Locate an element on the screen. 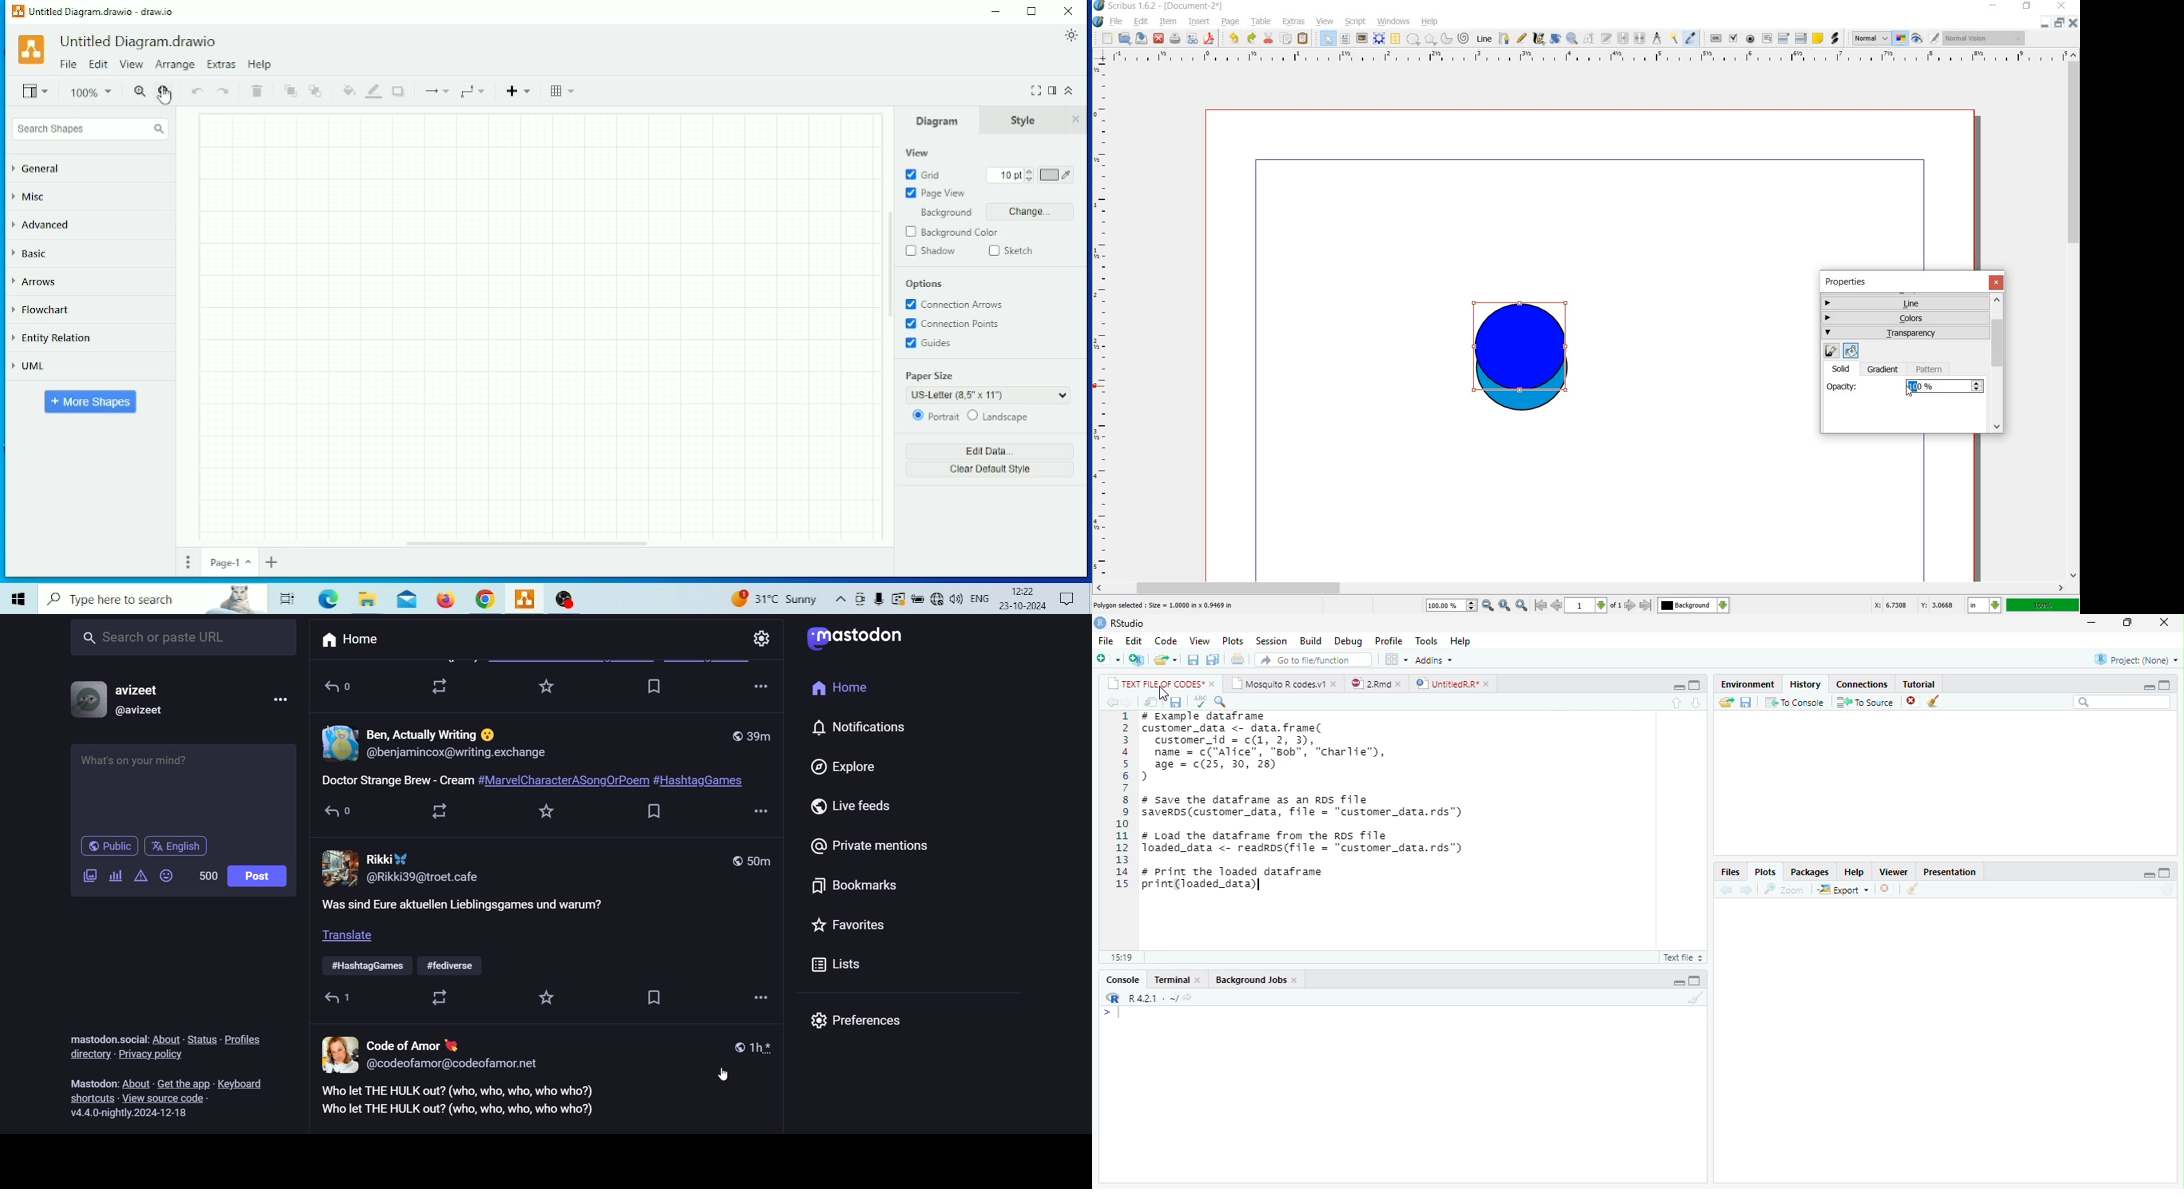  privacy policy is located at coordinates (154, 1055).